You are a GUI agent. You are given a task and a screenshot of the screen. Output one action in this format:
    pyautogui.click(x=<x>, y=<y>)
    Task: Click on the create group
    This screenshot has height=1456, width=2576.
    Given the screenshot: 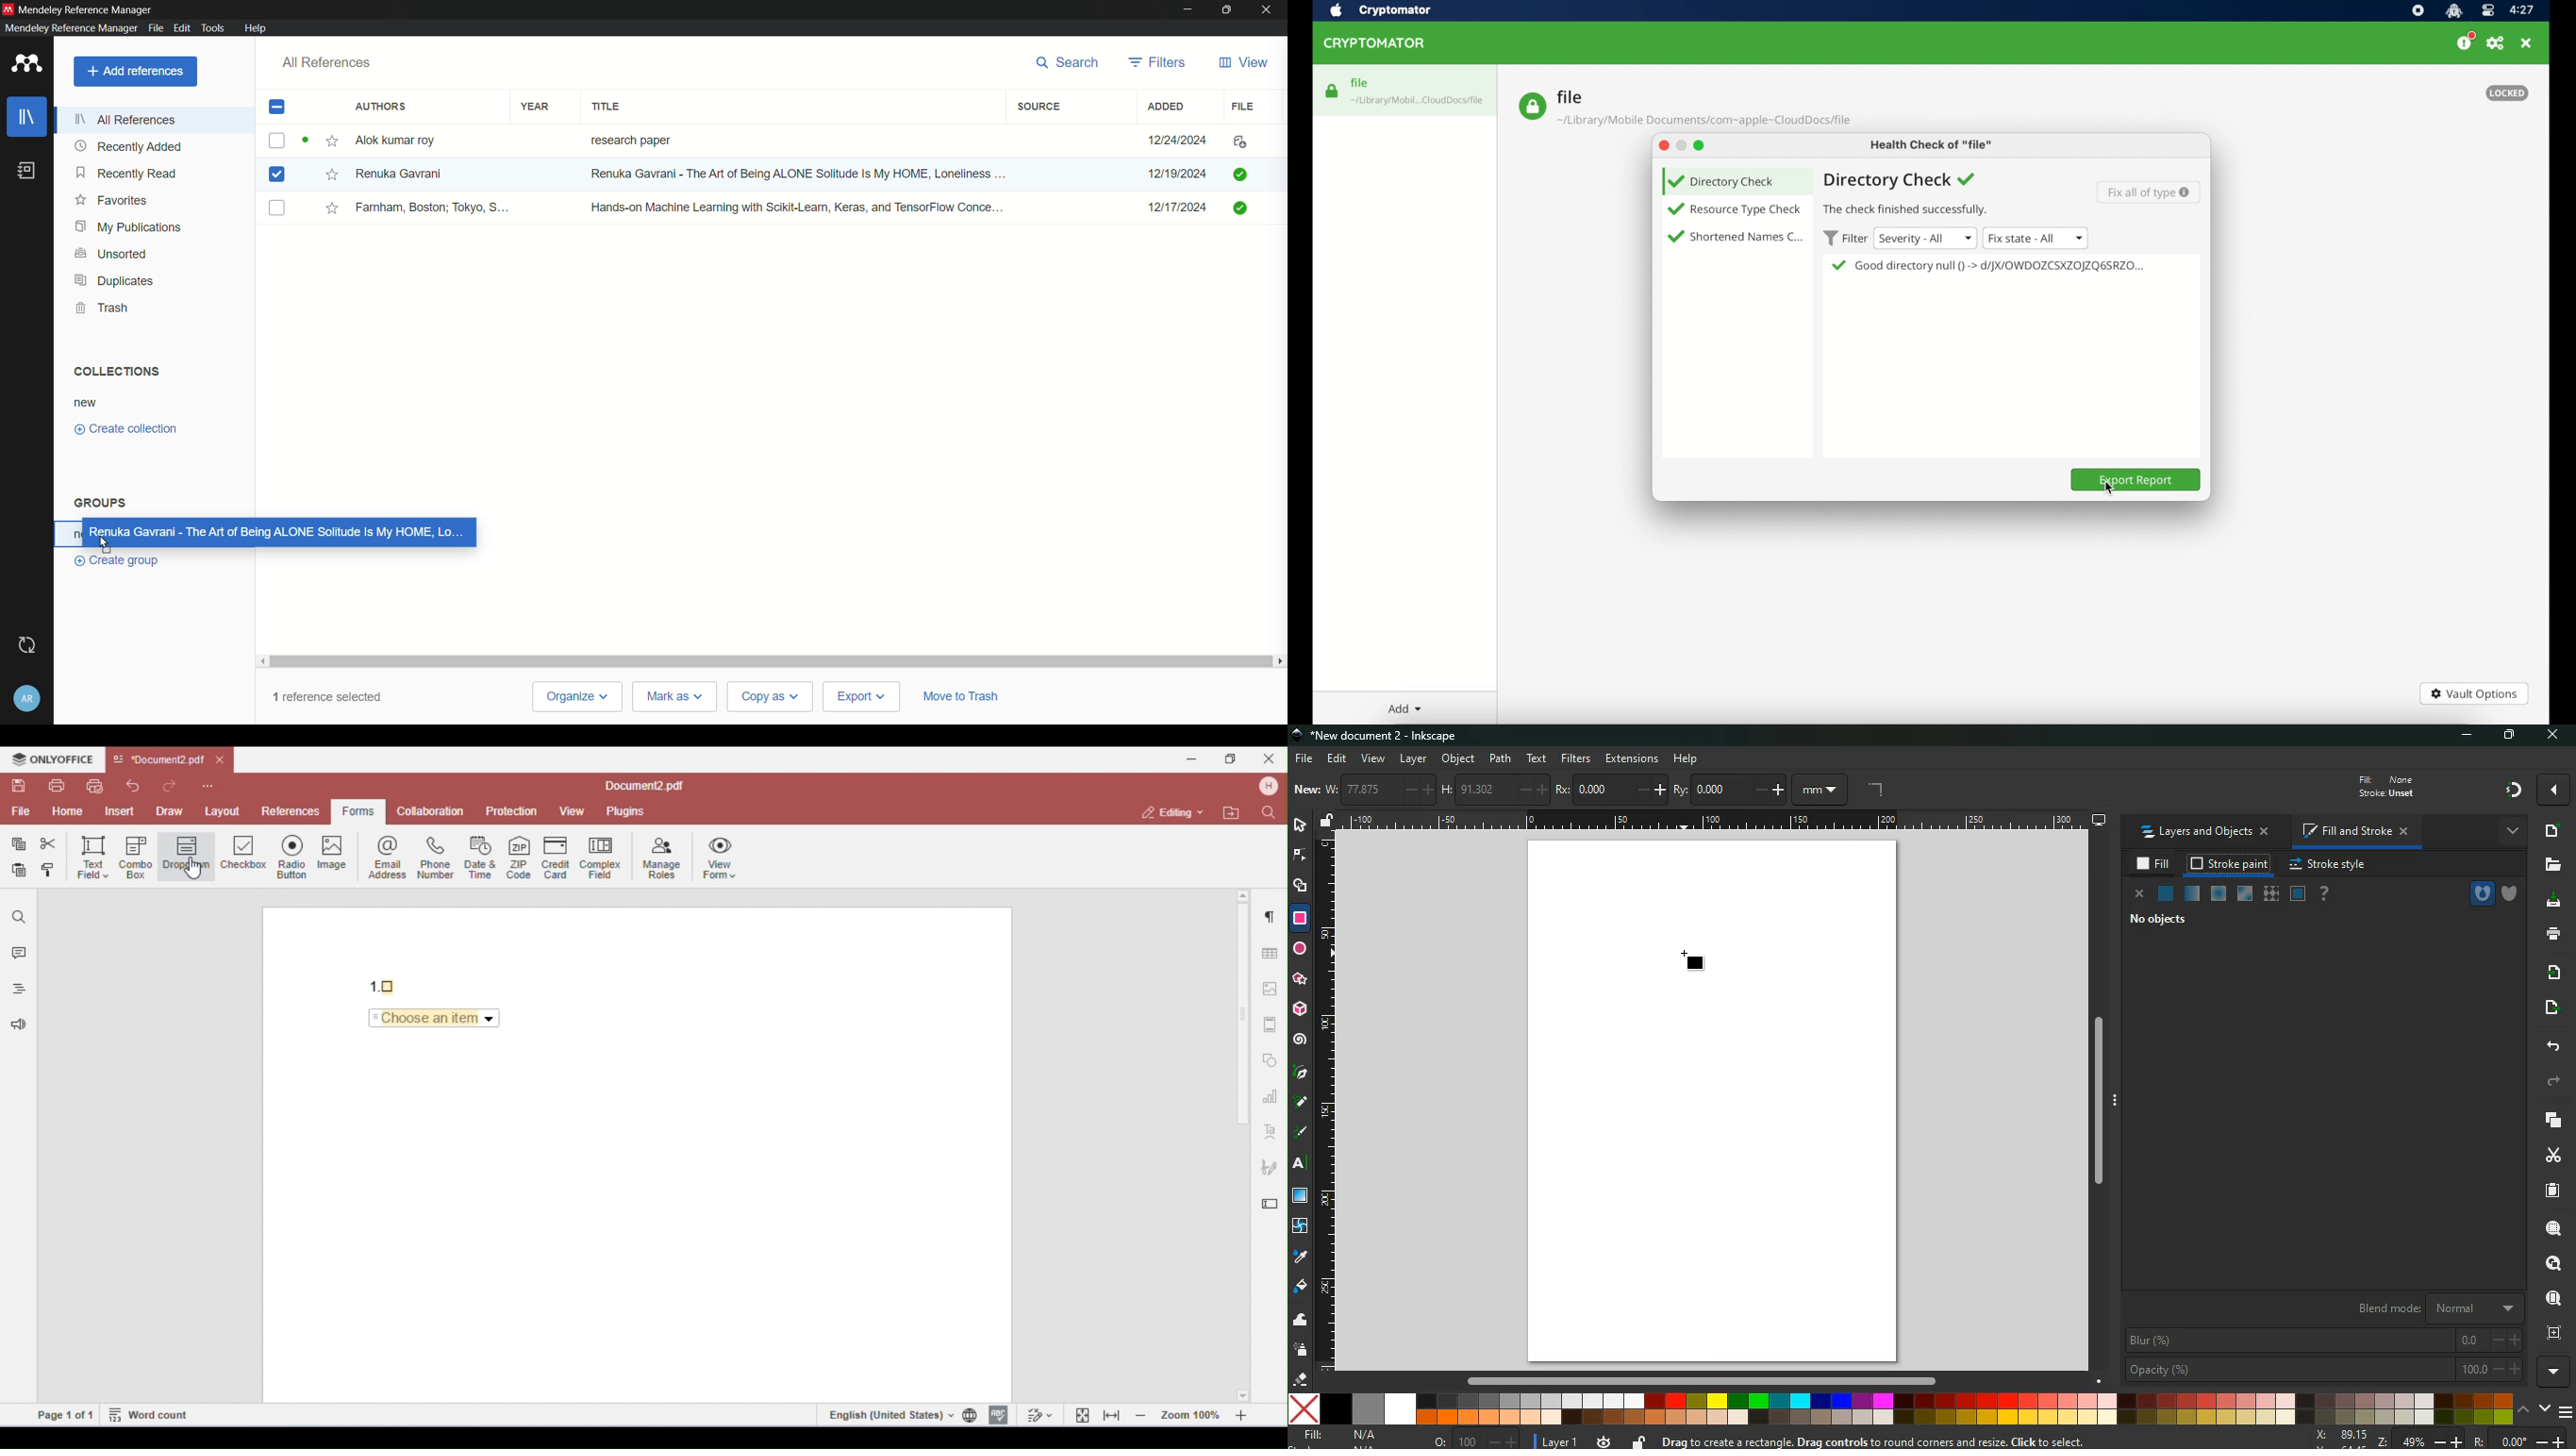 What is the action you would take?
    pyautogui.click(x=121, y=560)
    